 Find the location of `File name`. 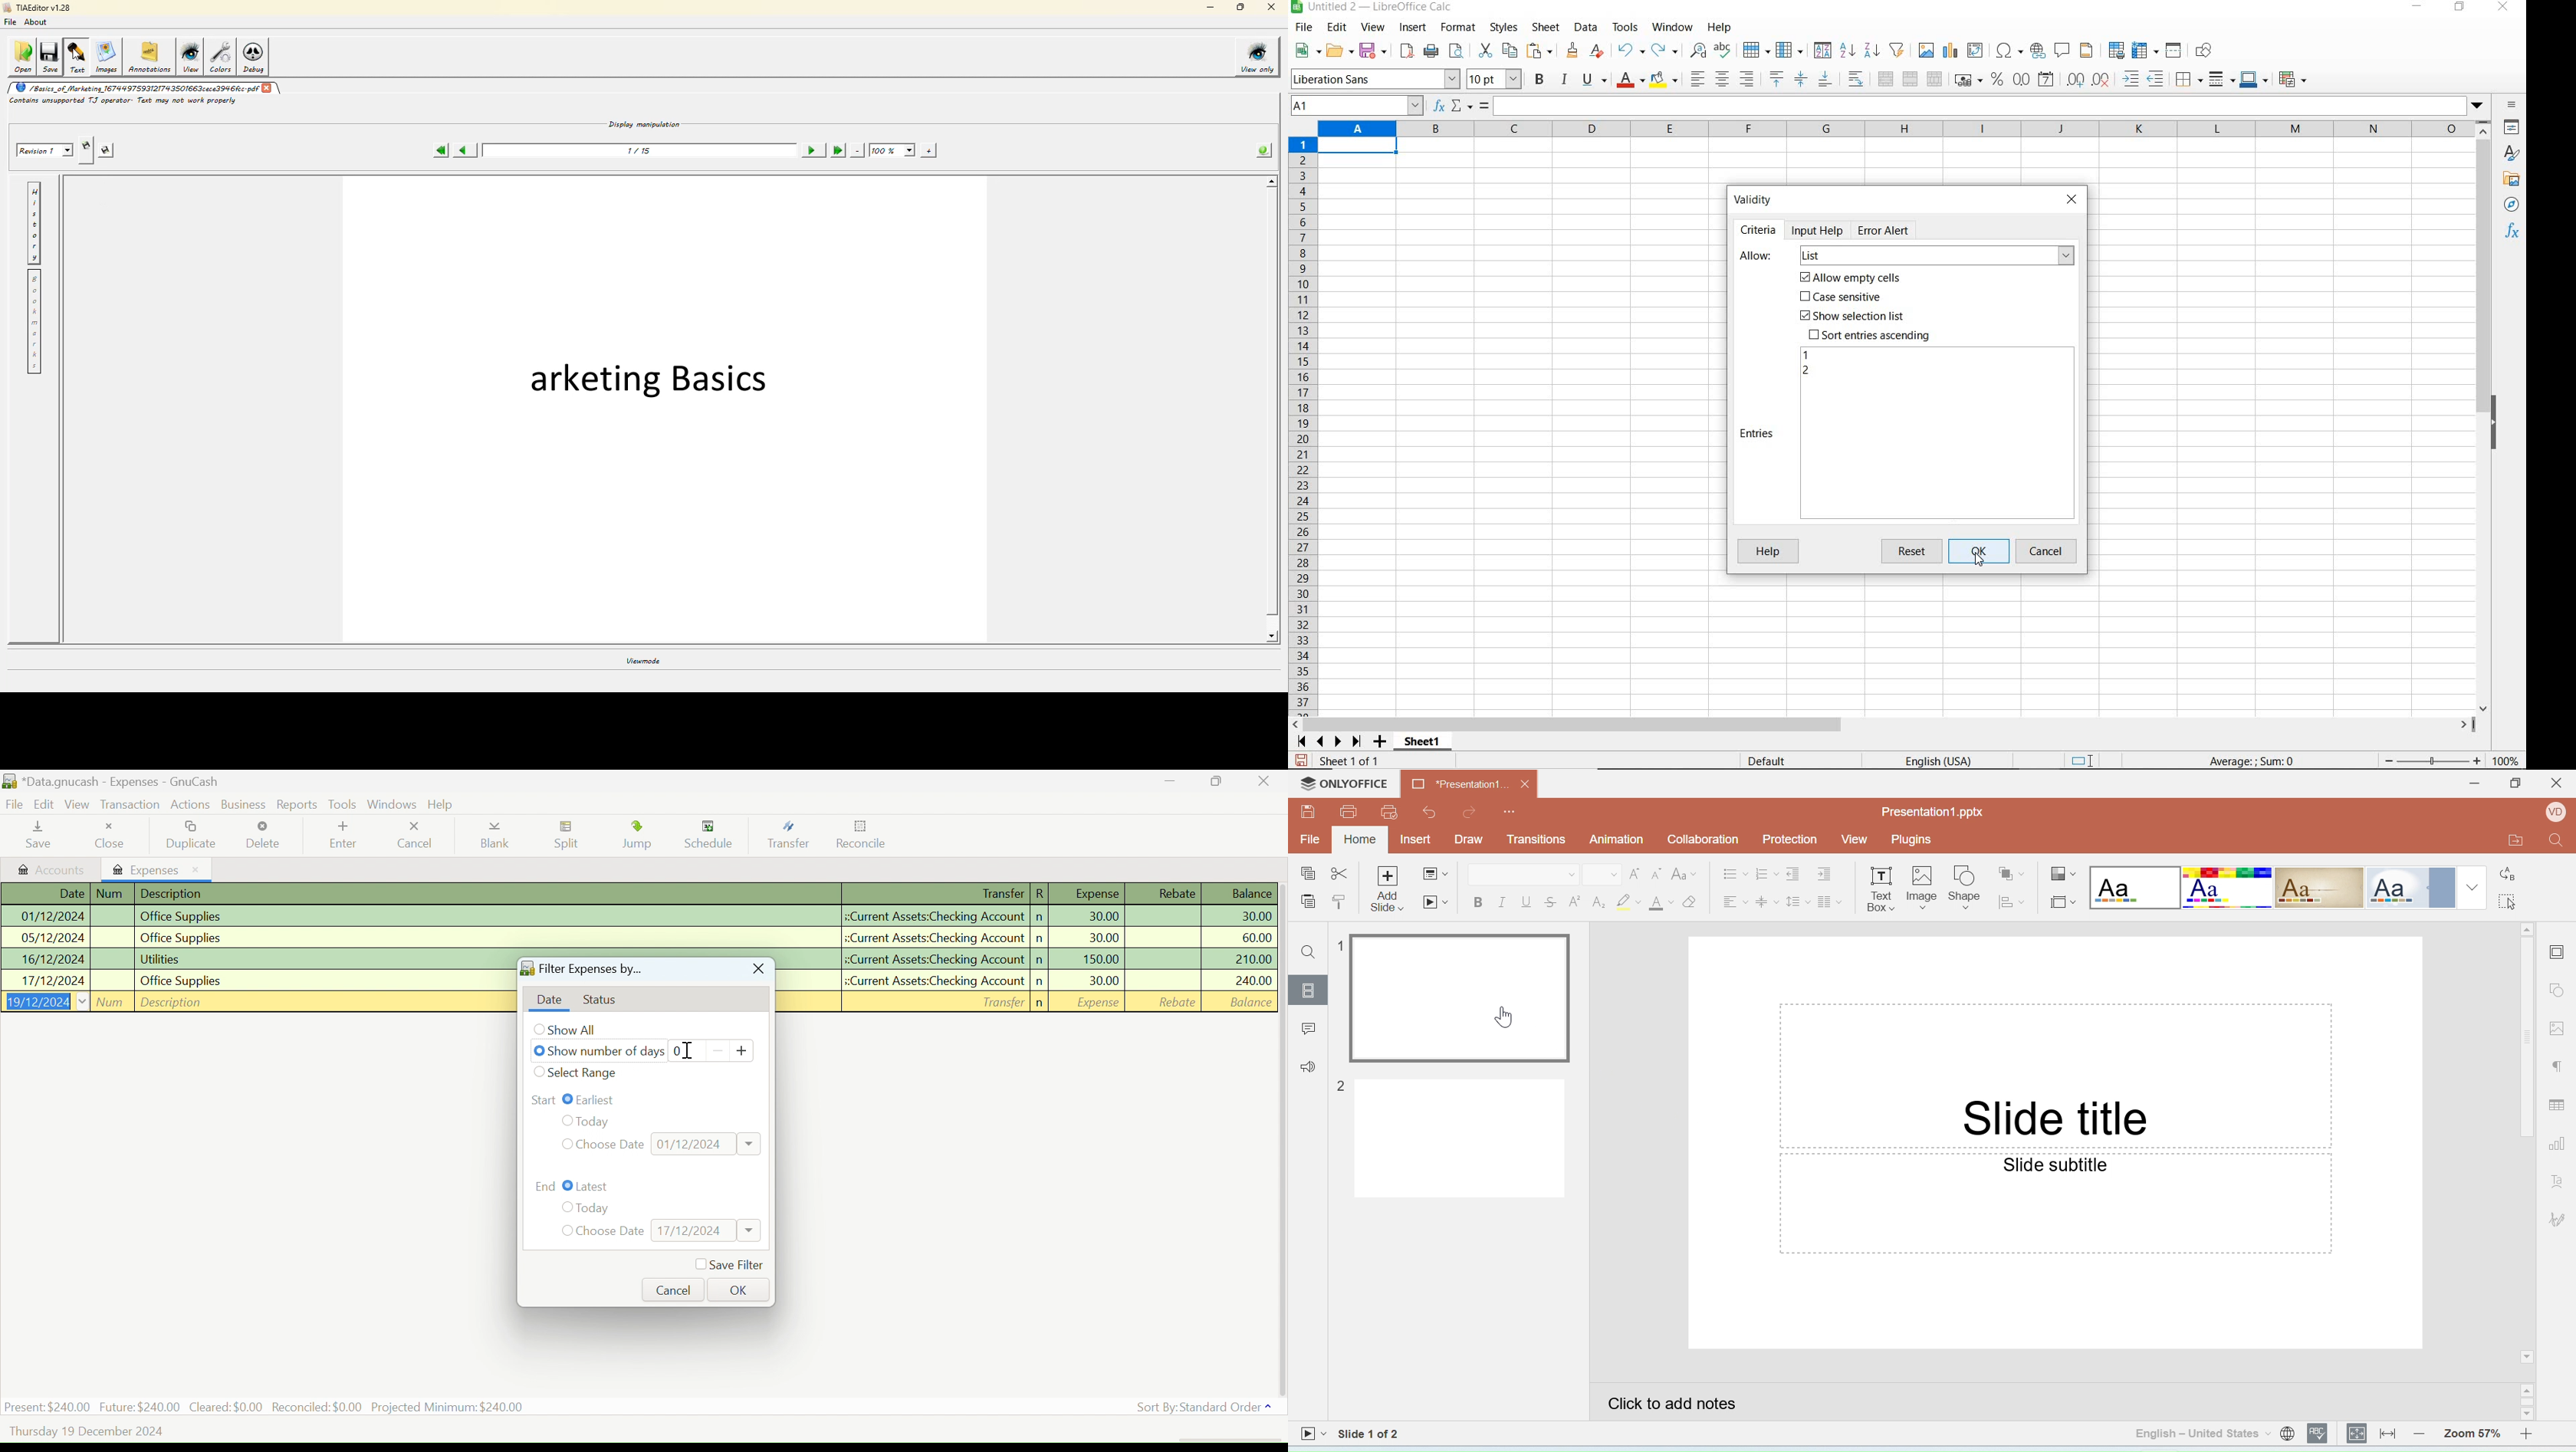

File name is located at coordinates (1933, 812).